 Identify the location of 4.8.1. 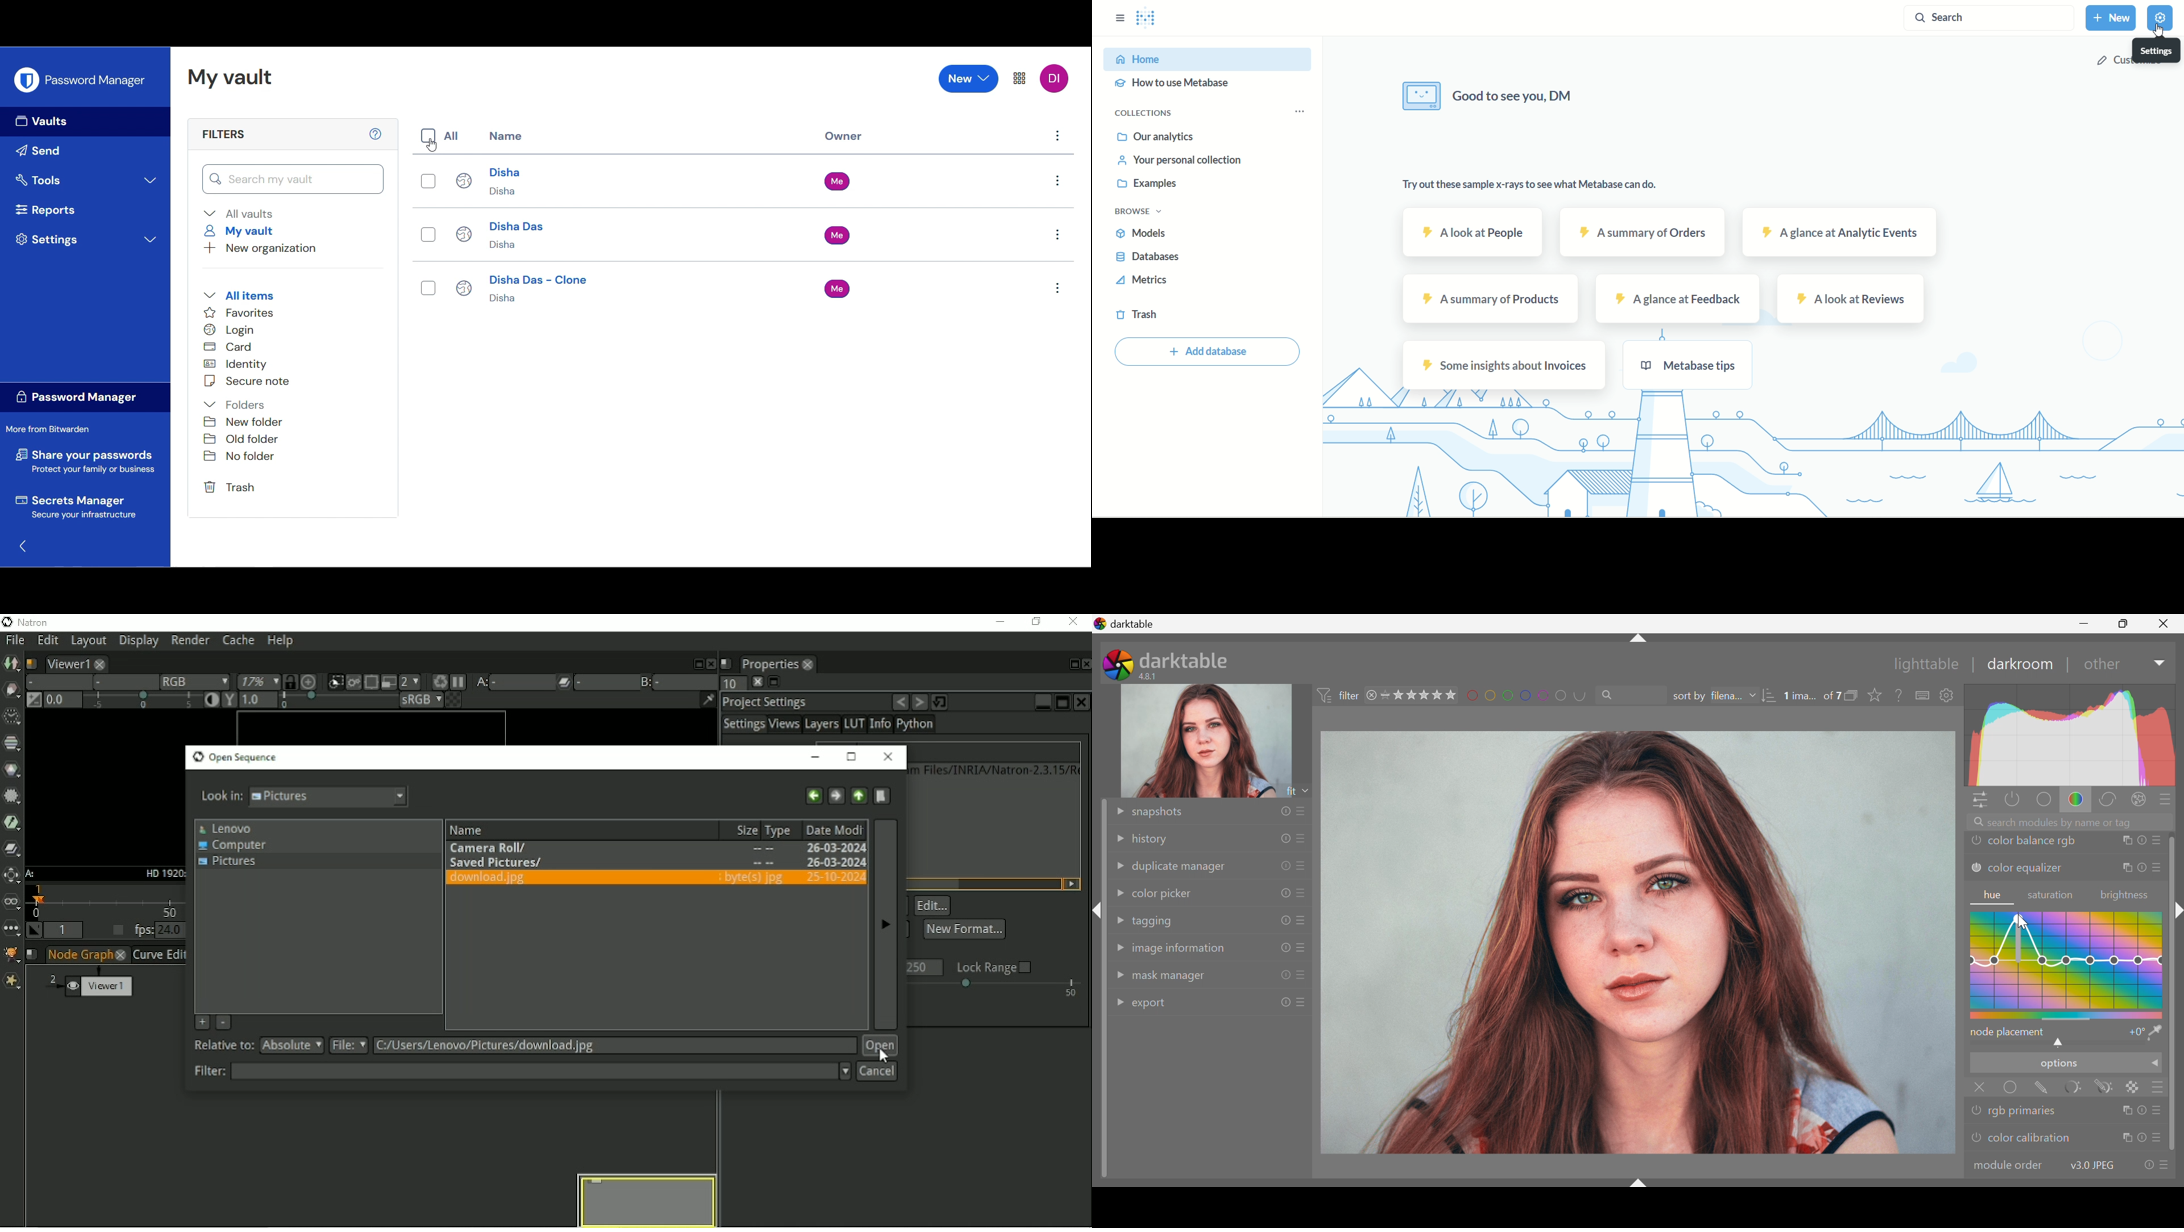
(1153, 676).